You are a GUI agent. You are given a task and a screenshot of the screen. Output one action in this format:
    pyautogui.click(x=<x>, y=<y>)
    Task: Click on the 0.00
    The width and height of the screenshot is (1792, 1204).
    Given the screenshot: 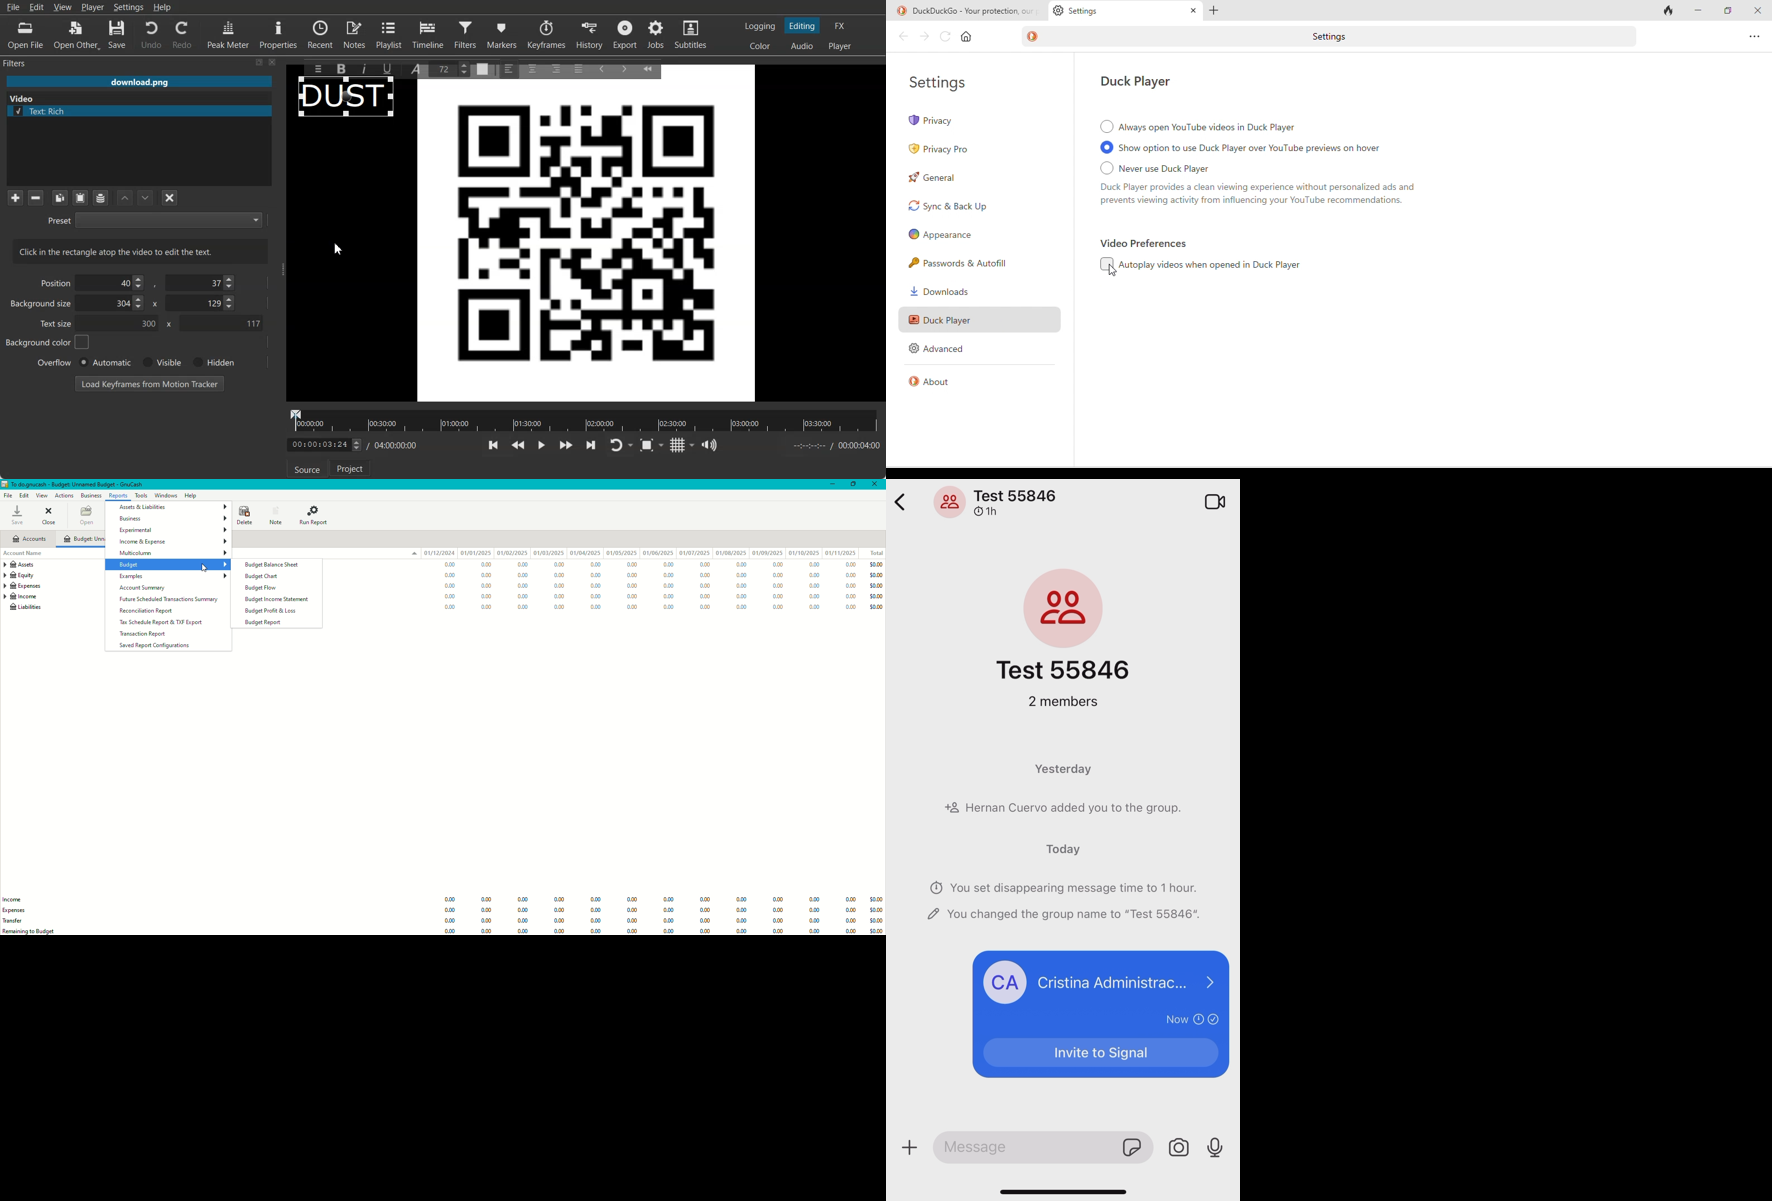 What is the action you would take?
    pyautogui.click(x=596, y=922)
    